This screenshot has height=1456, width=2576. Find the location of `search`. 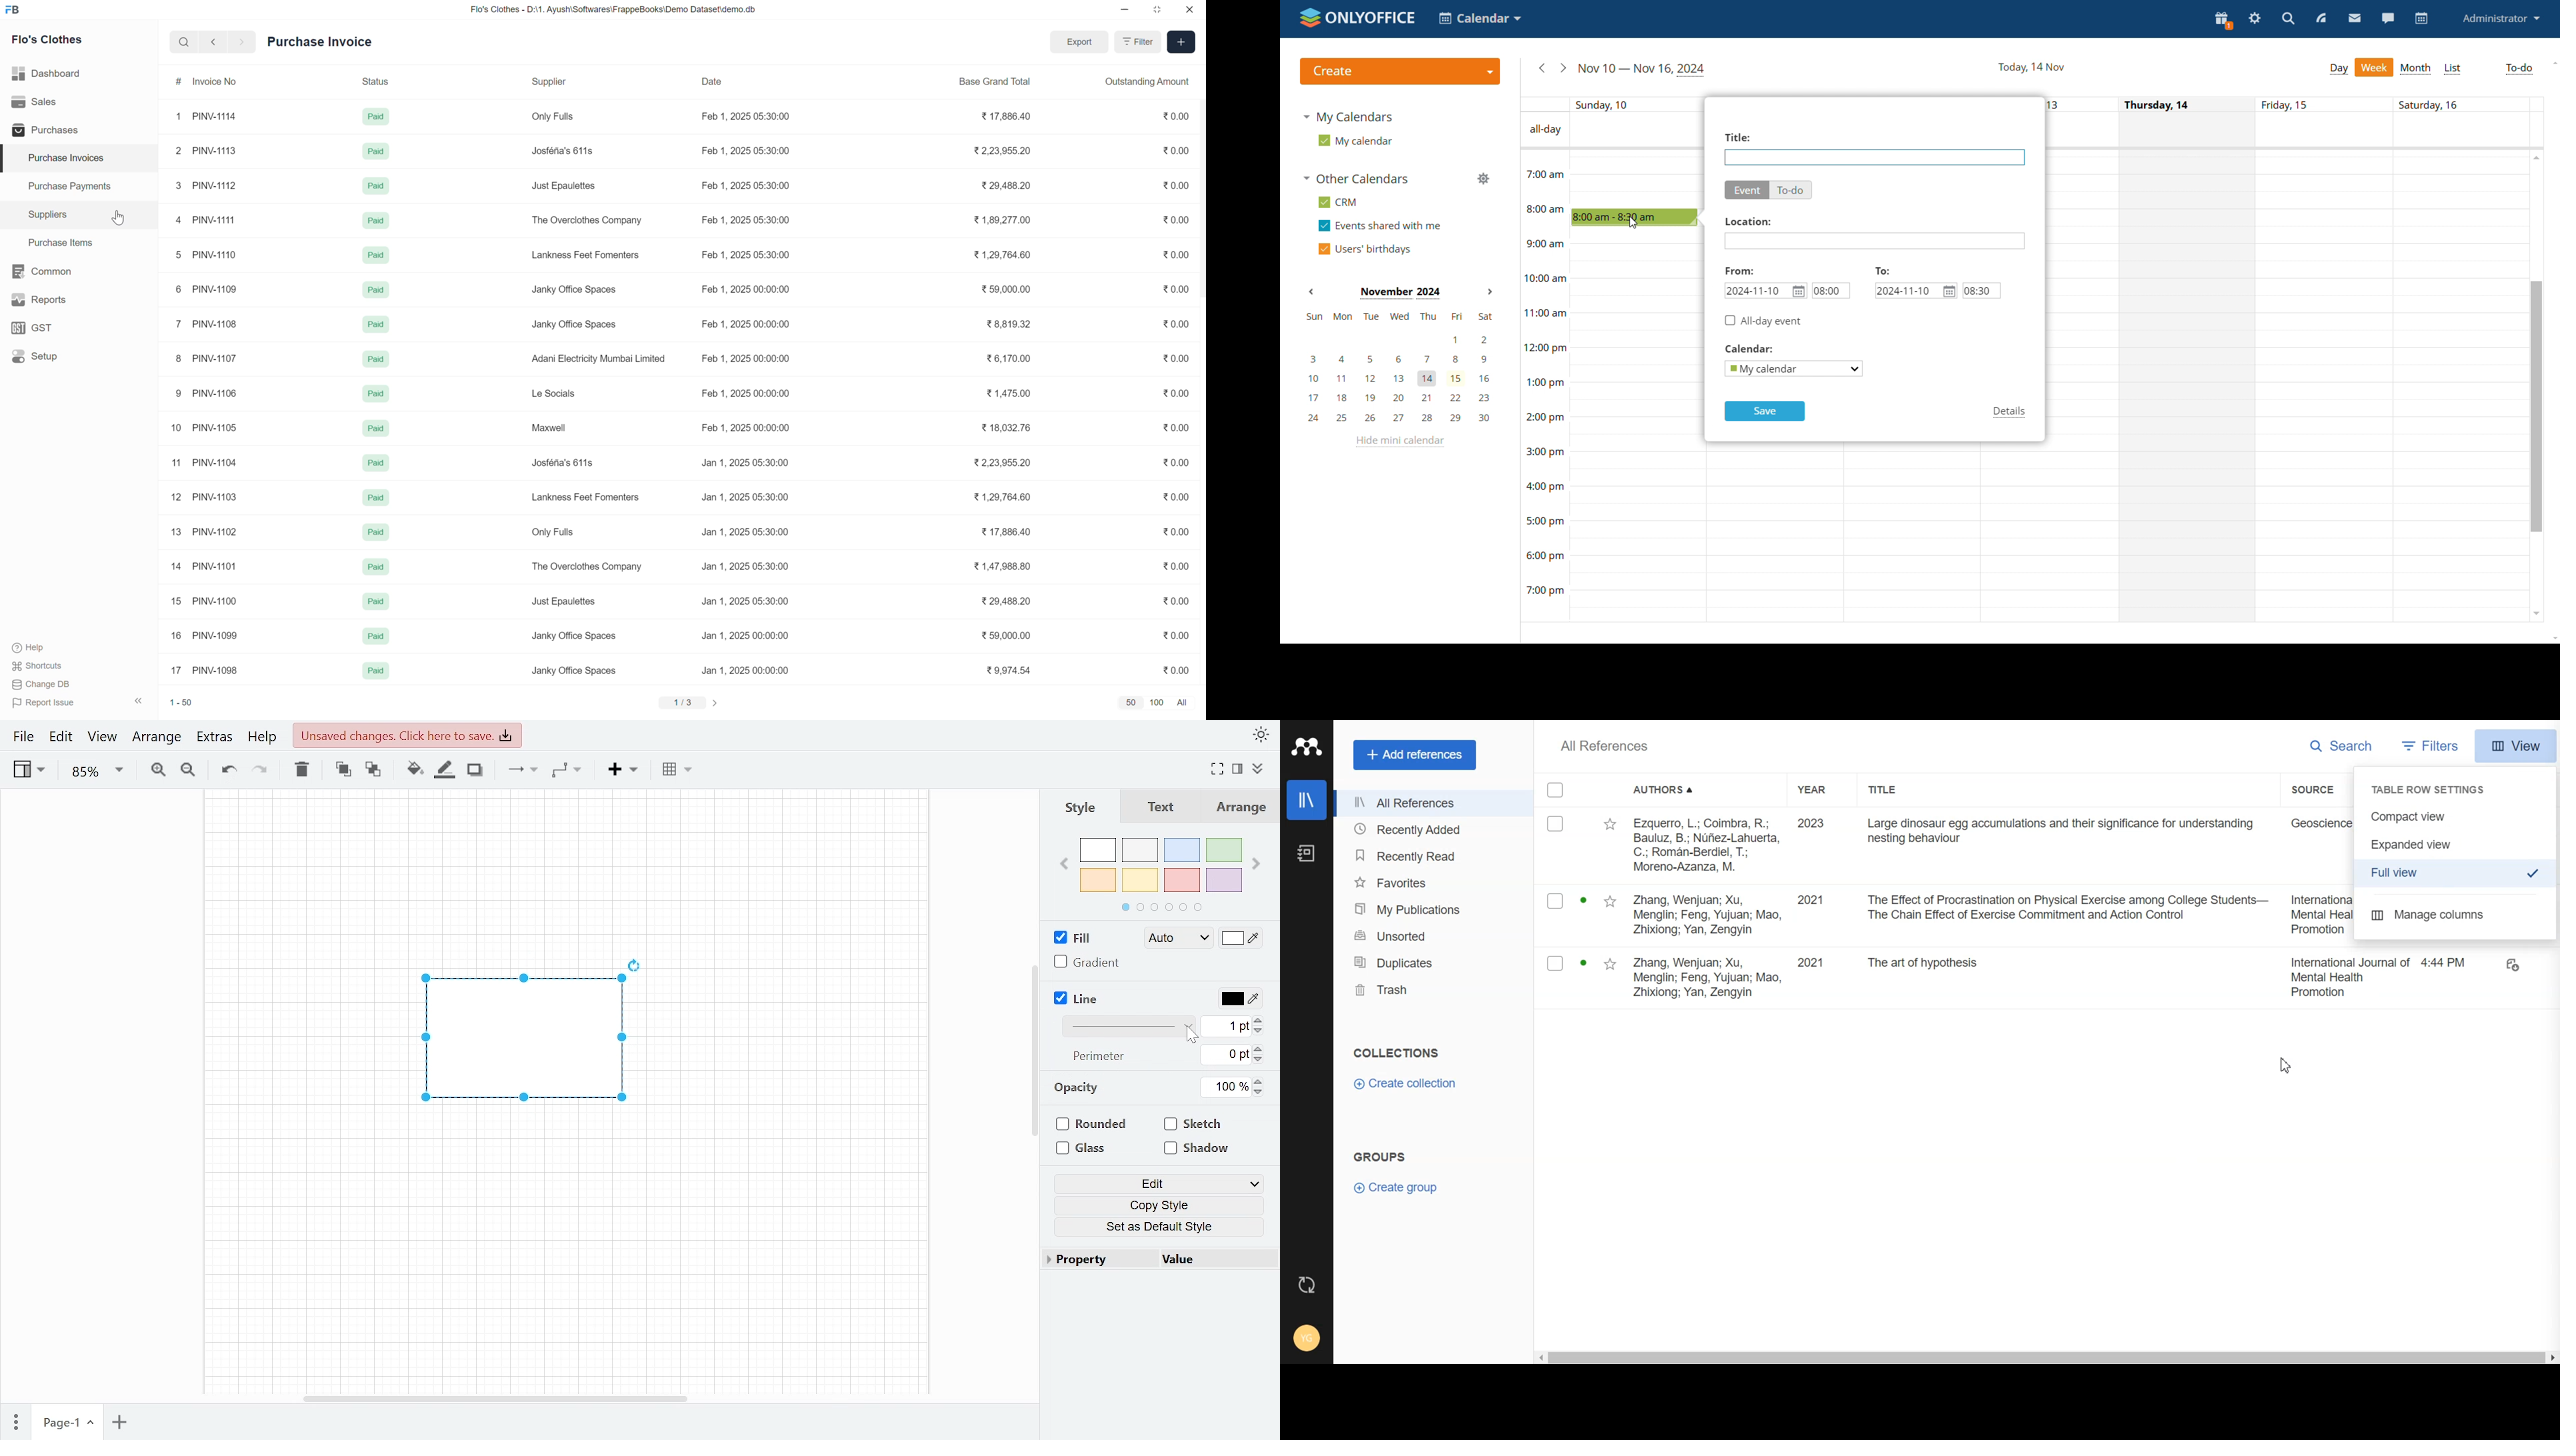

search is located at coordinates (182, 41).